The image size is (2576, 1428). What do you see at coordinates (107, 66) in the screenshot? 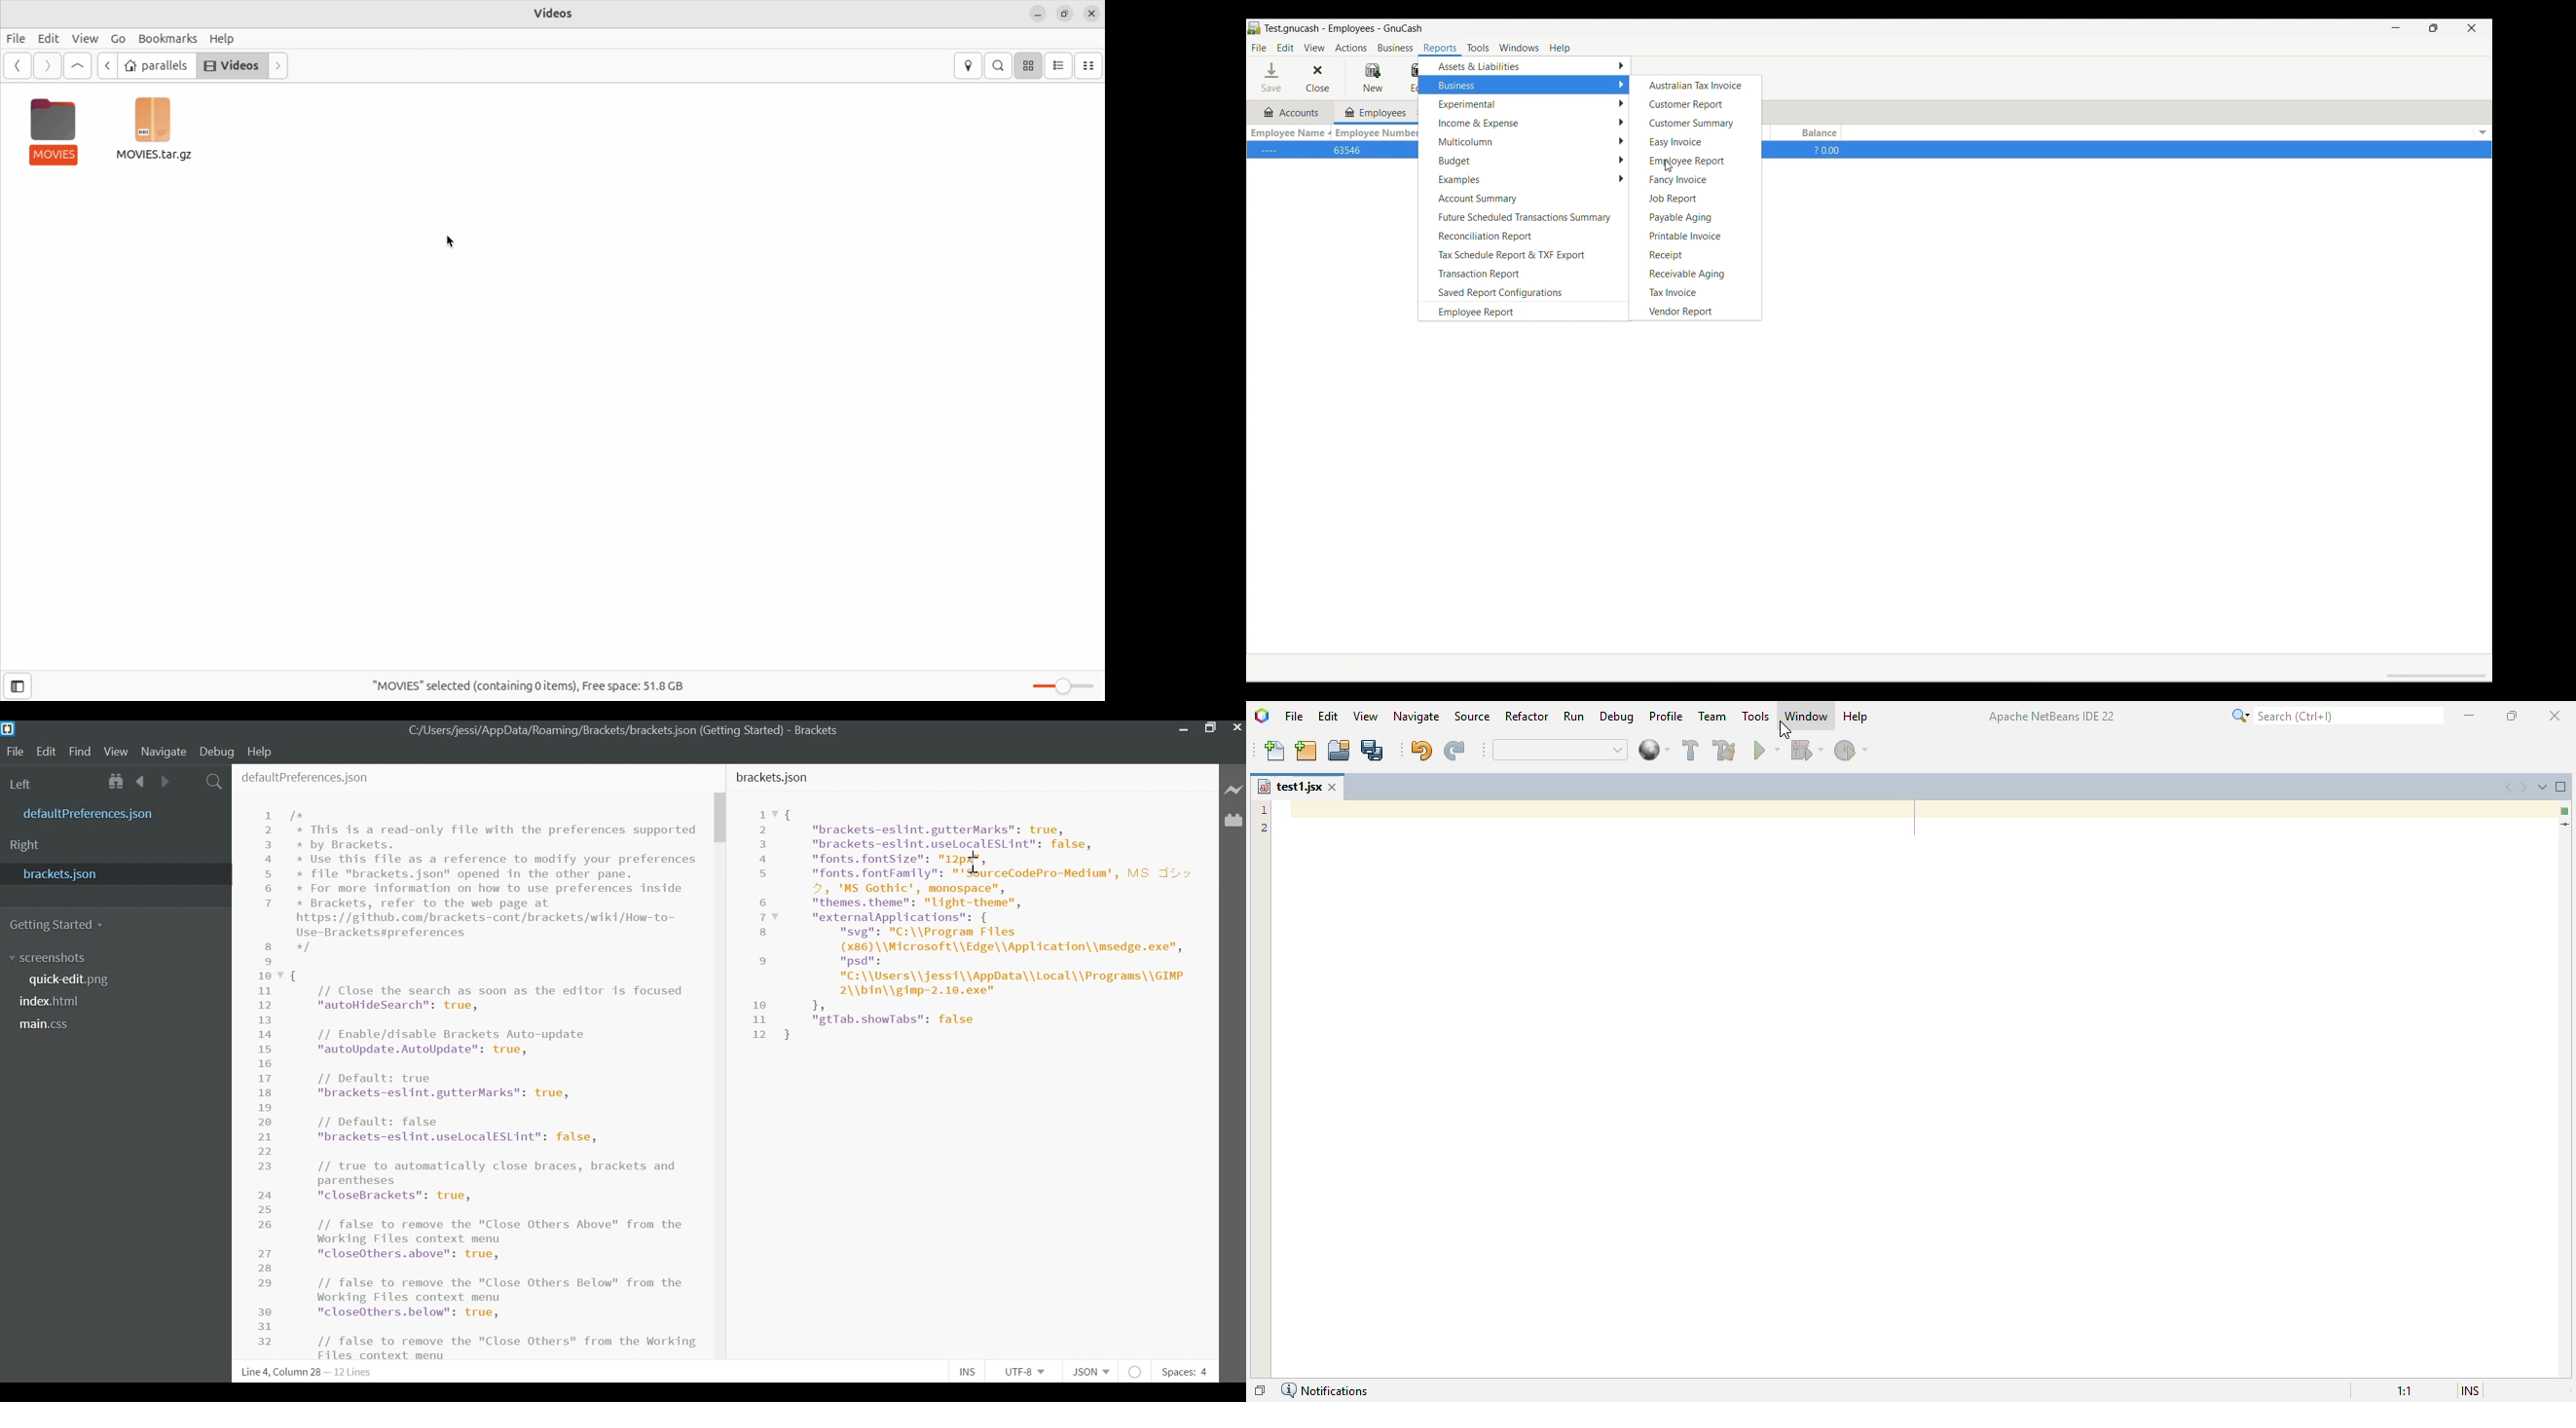
I see `go back` at bounding box center [107, 66].